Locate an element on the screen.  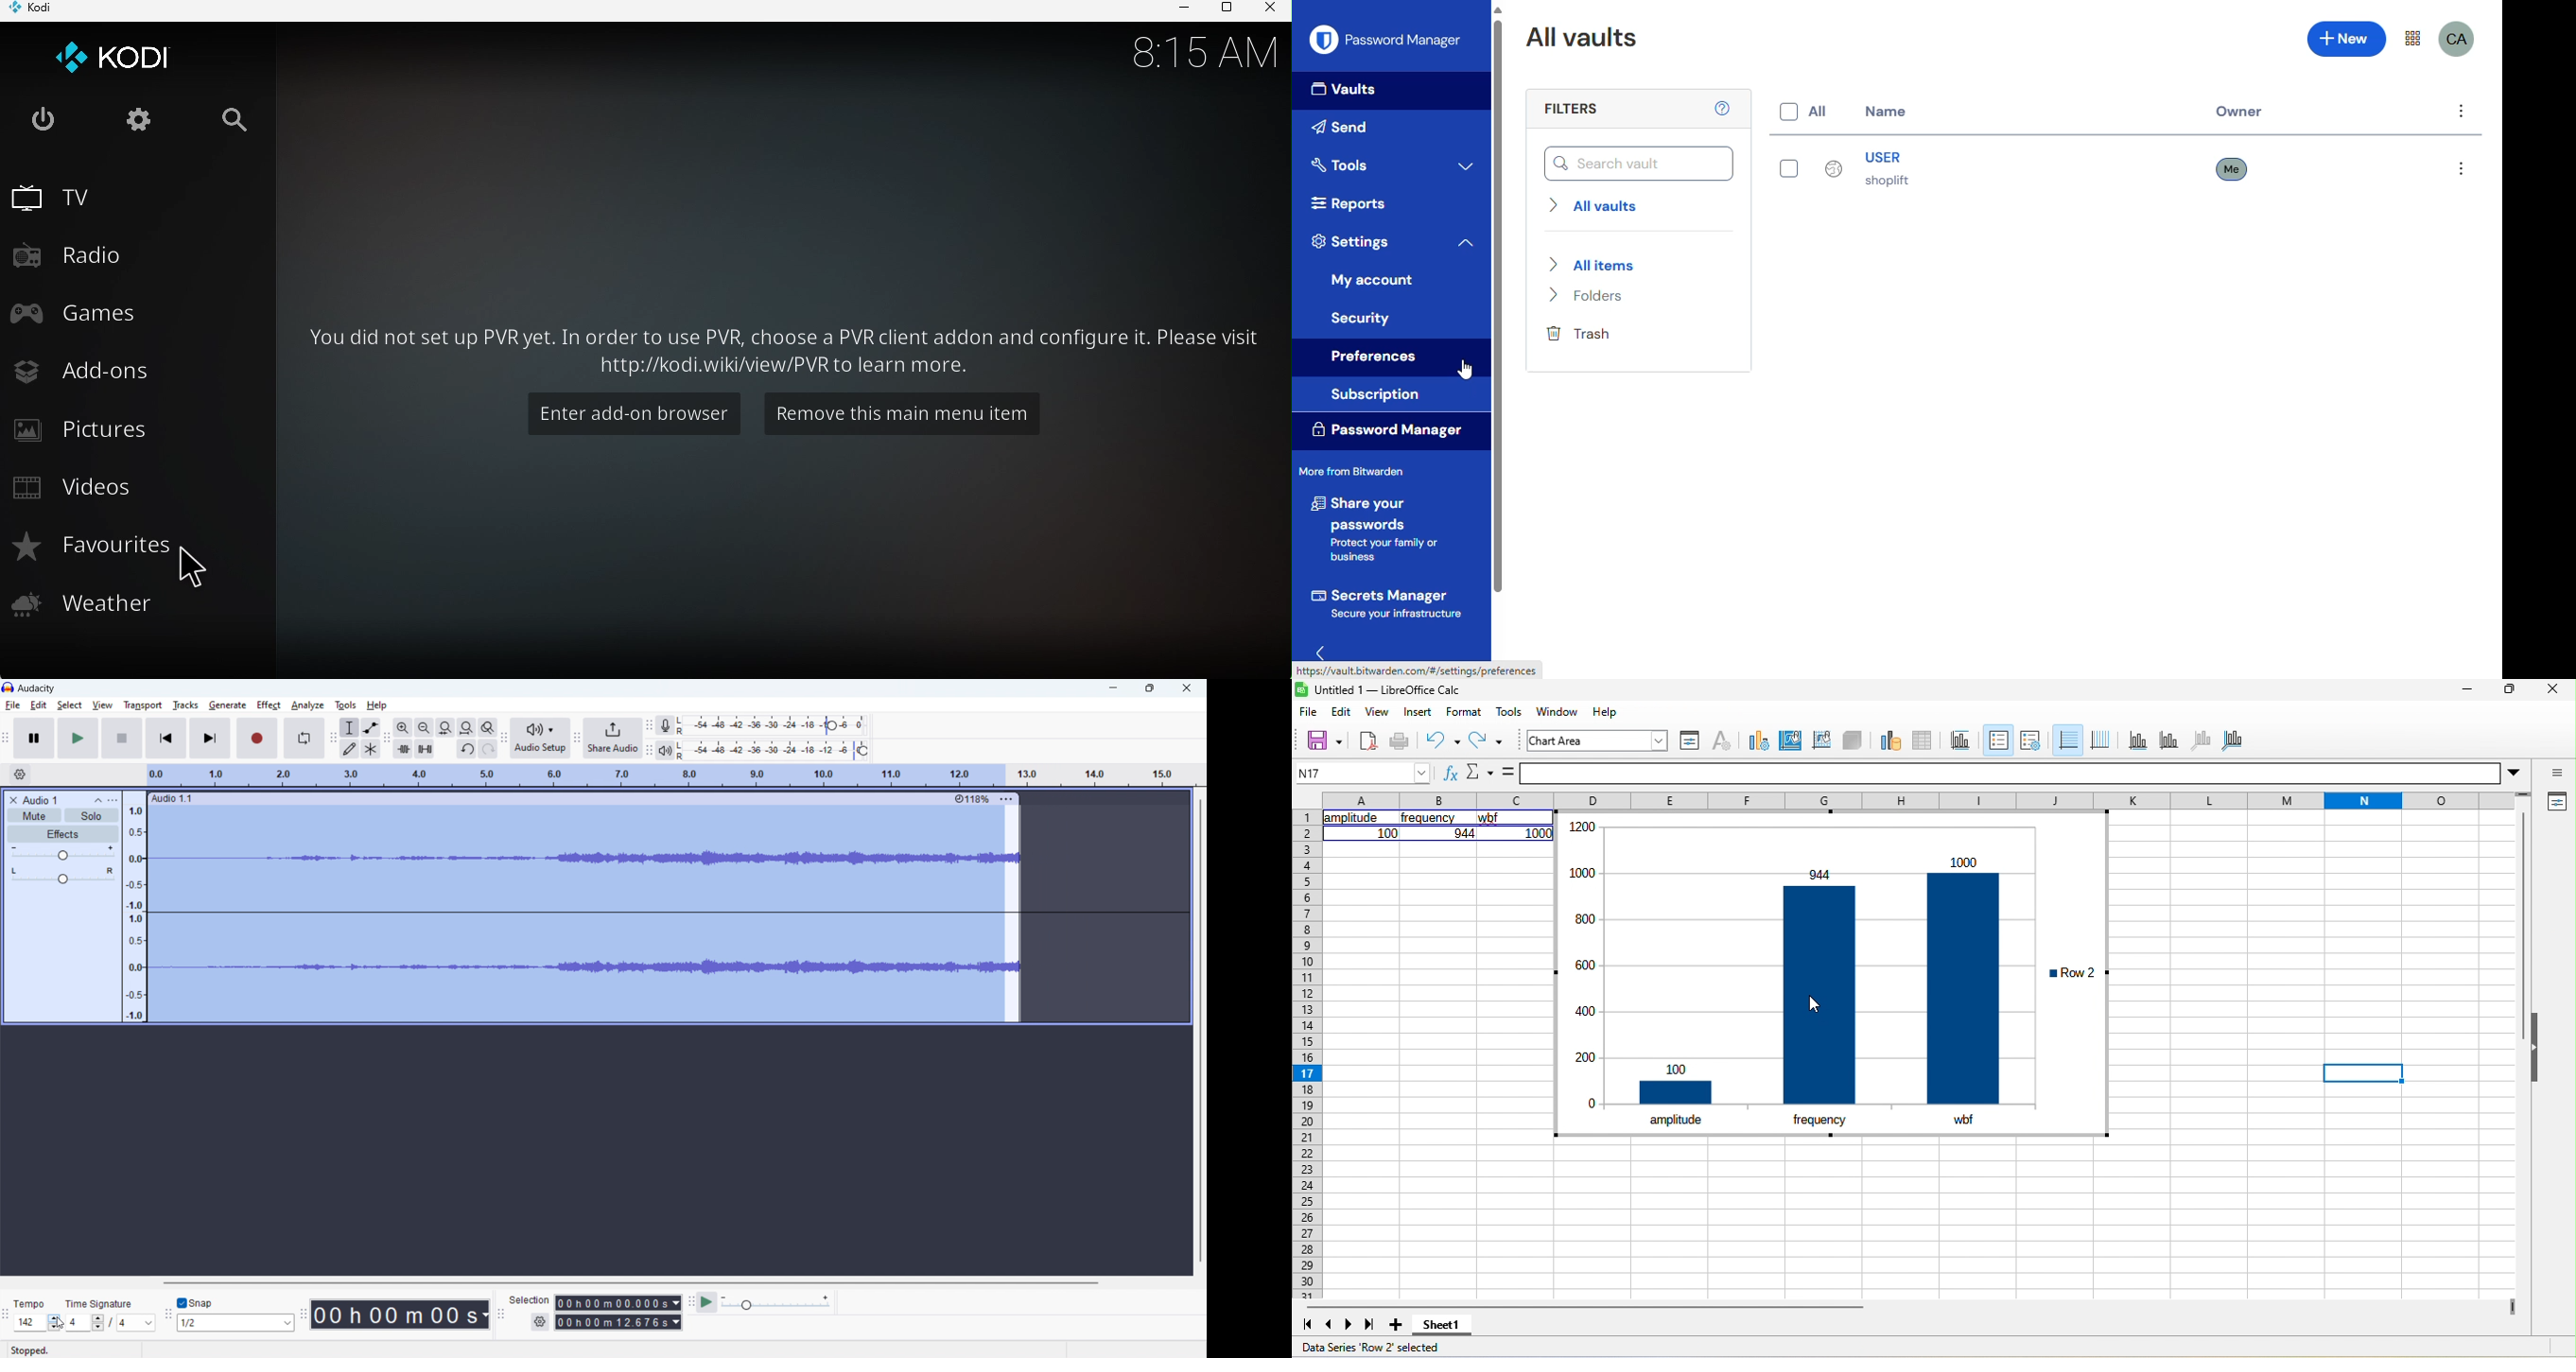
set time signature is located at coordinates (109, 1323).